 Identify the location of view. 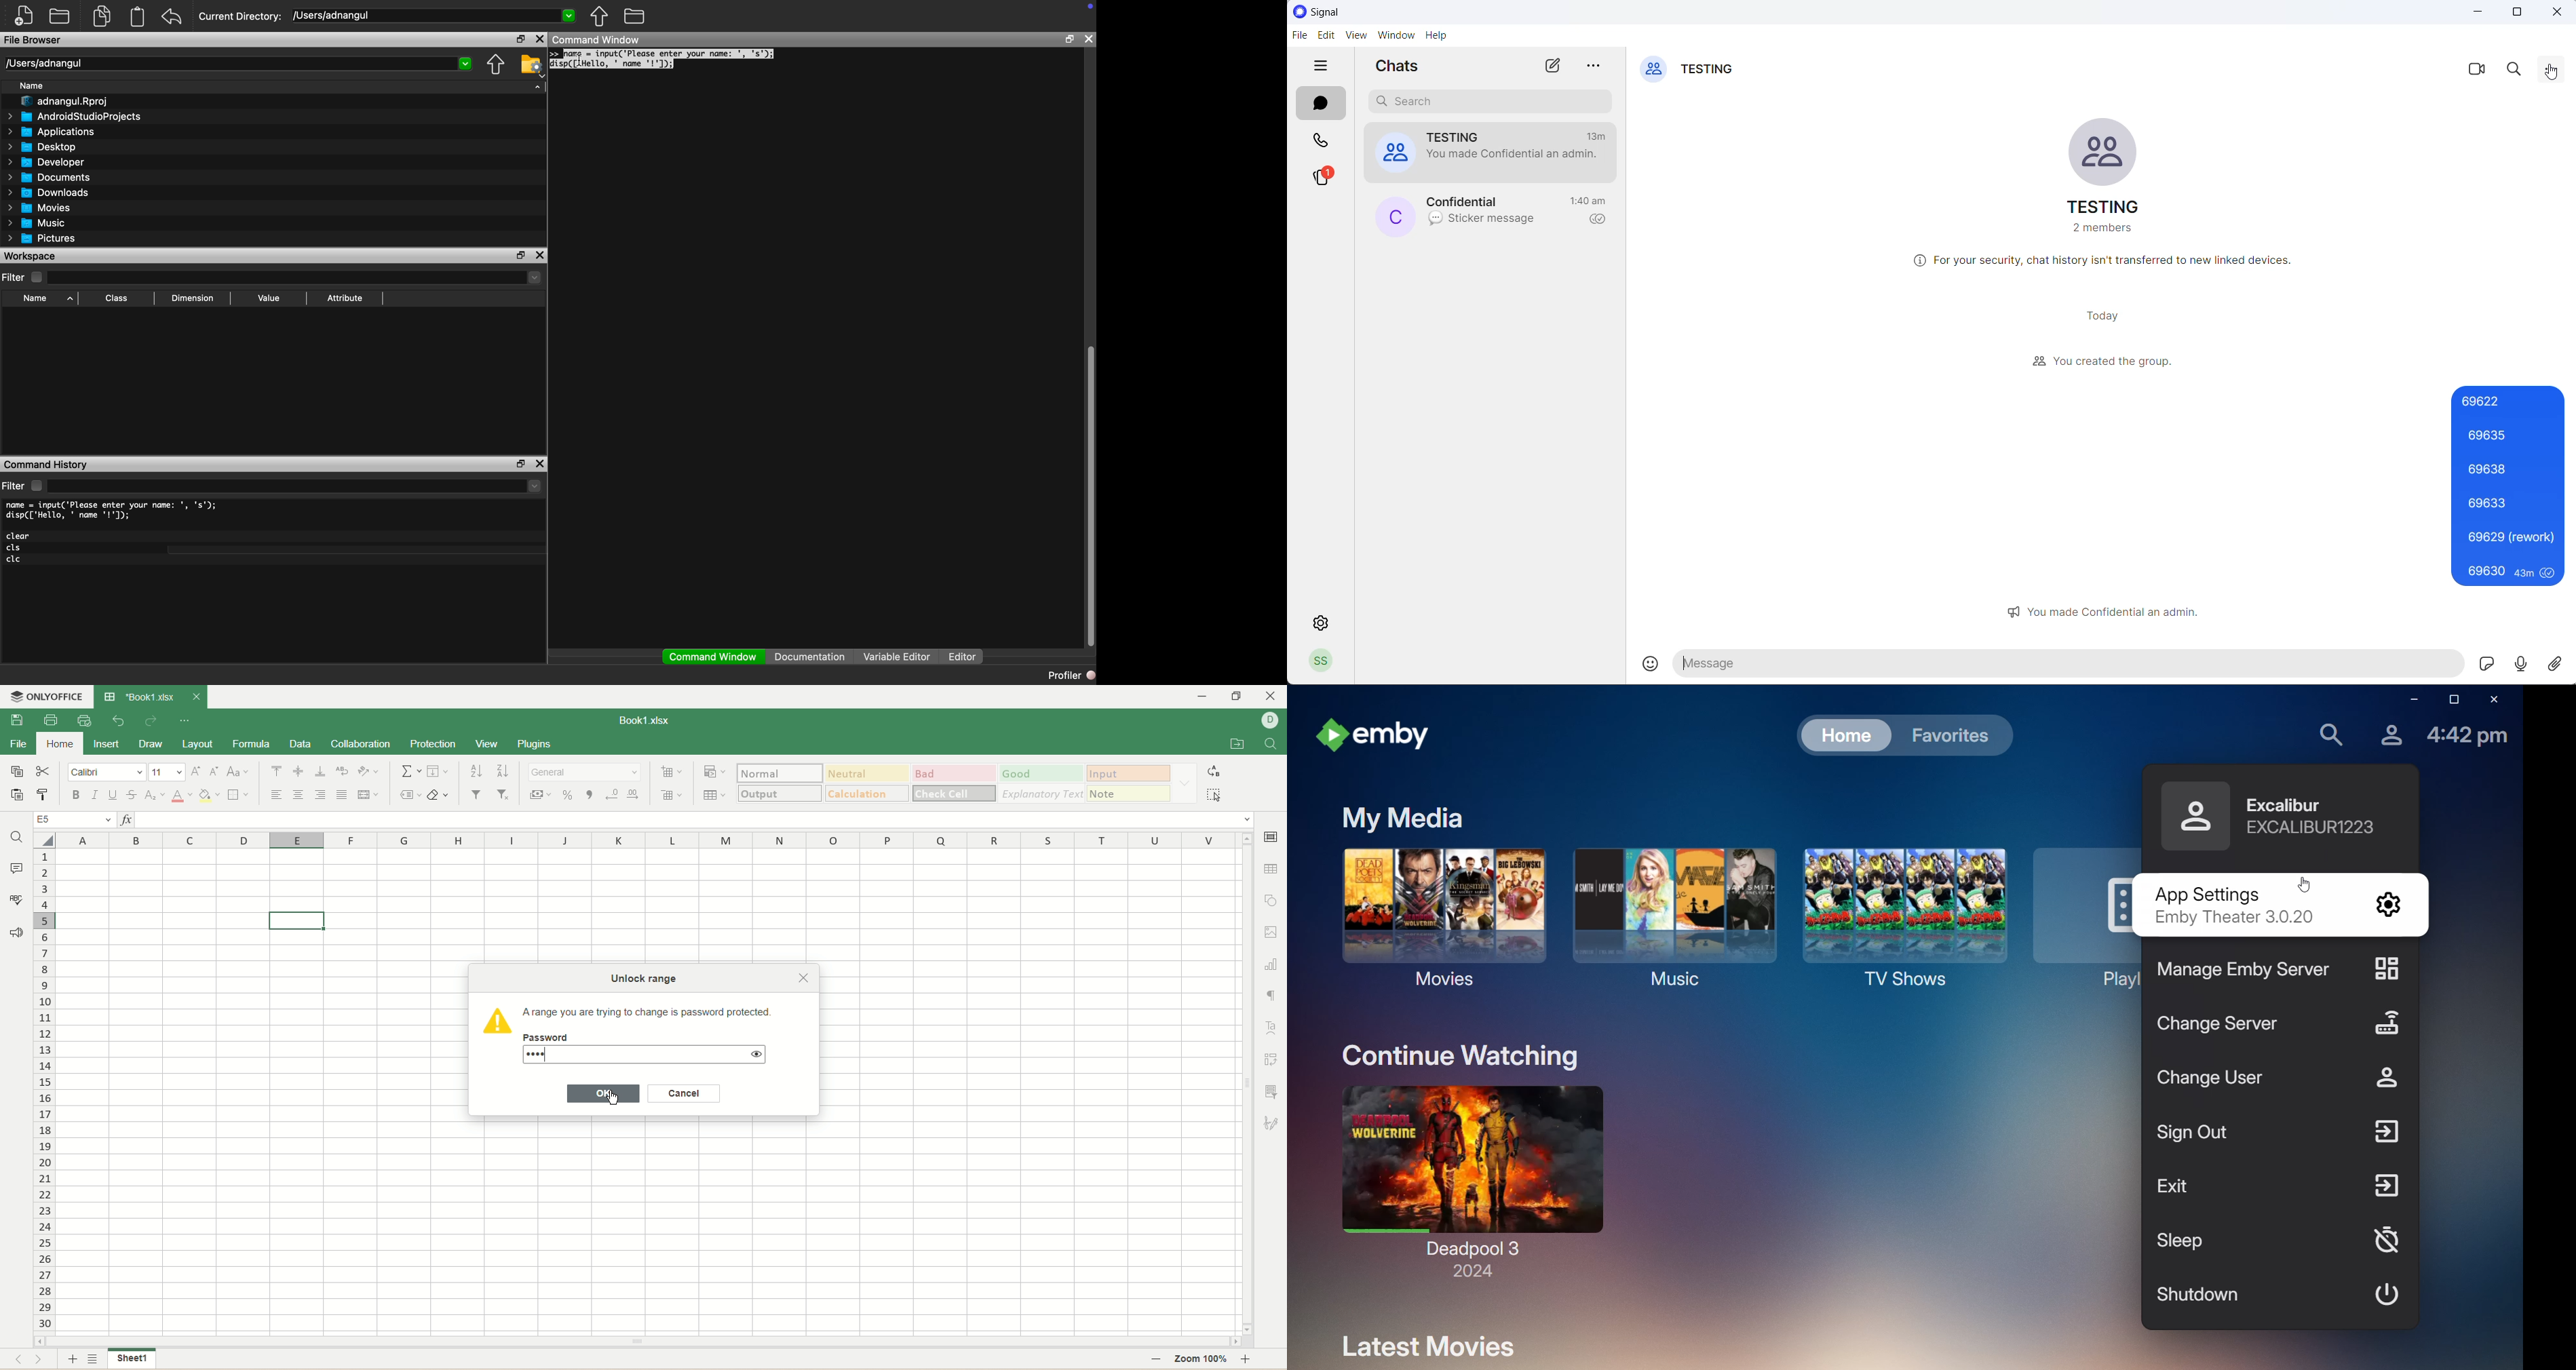
(487, 743).